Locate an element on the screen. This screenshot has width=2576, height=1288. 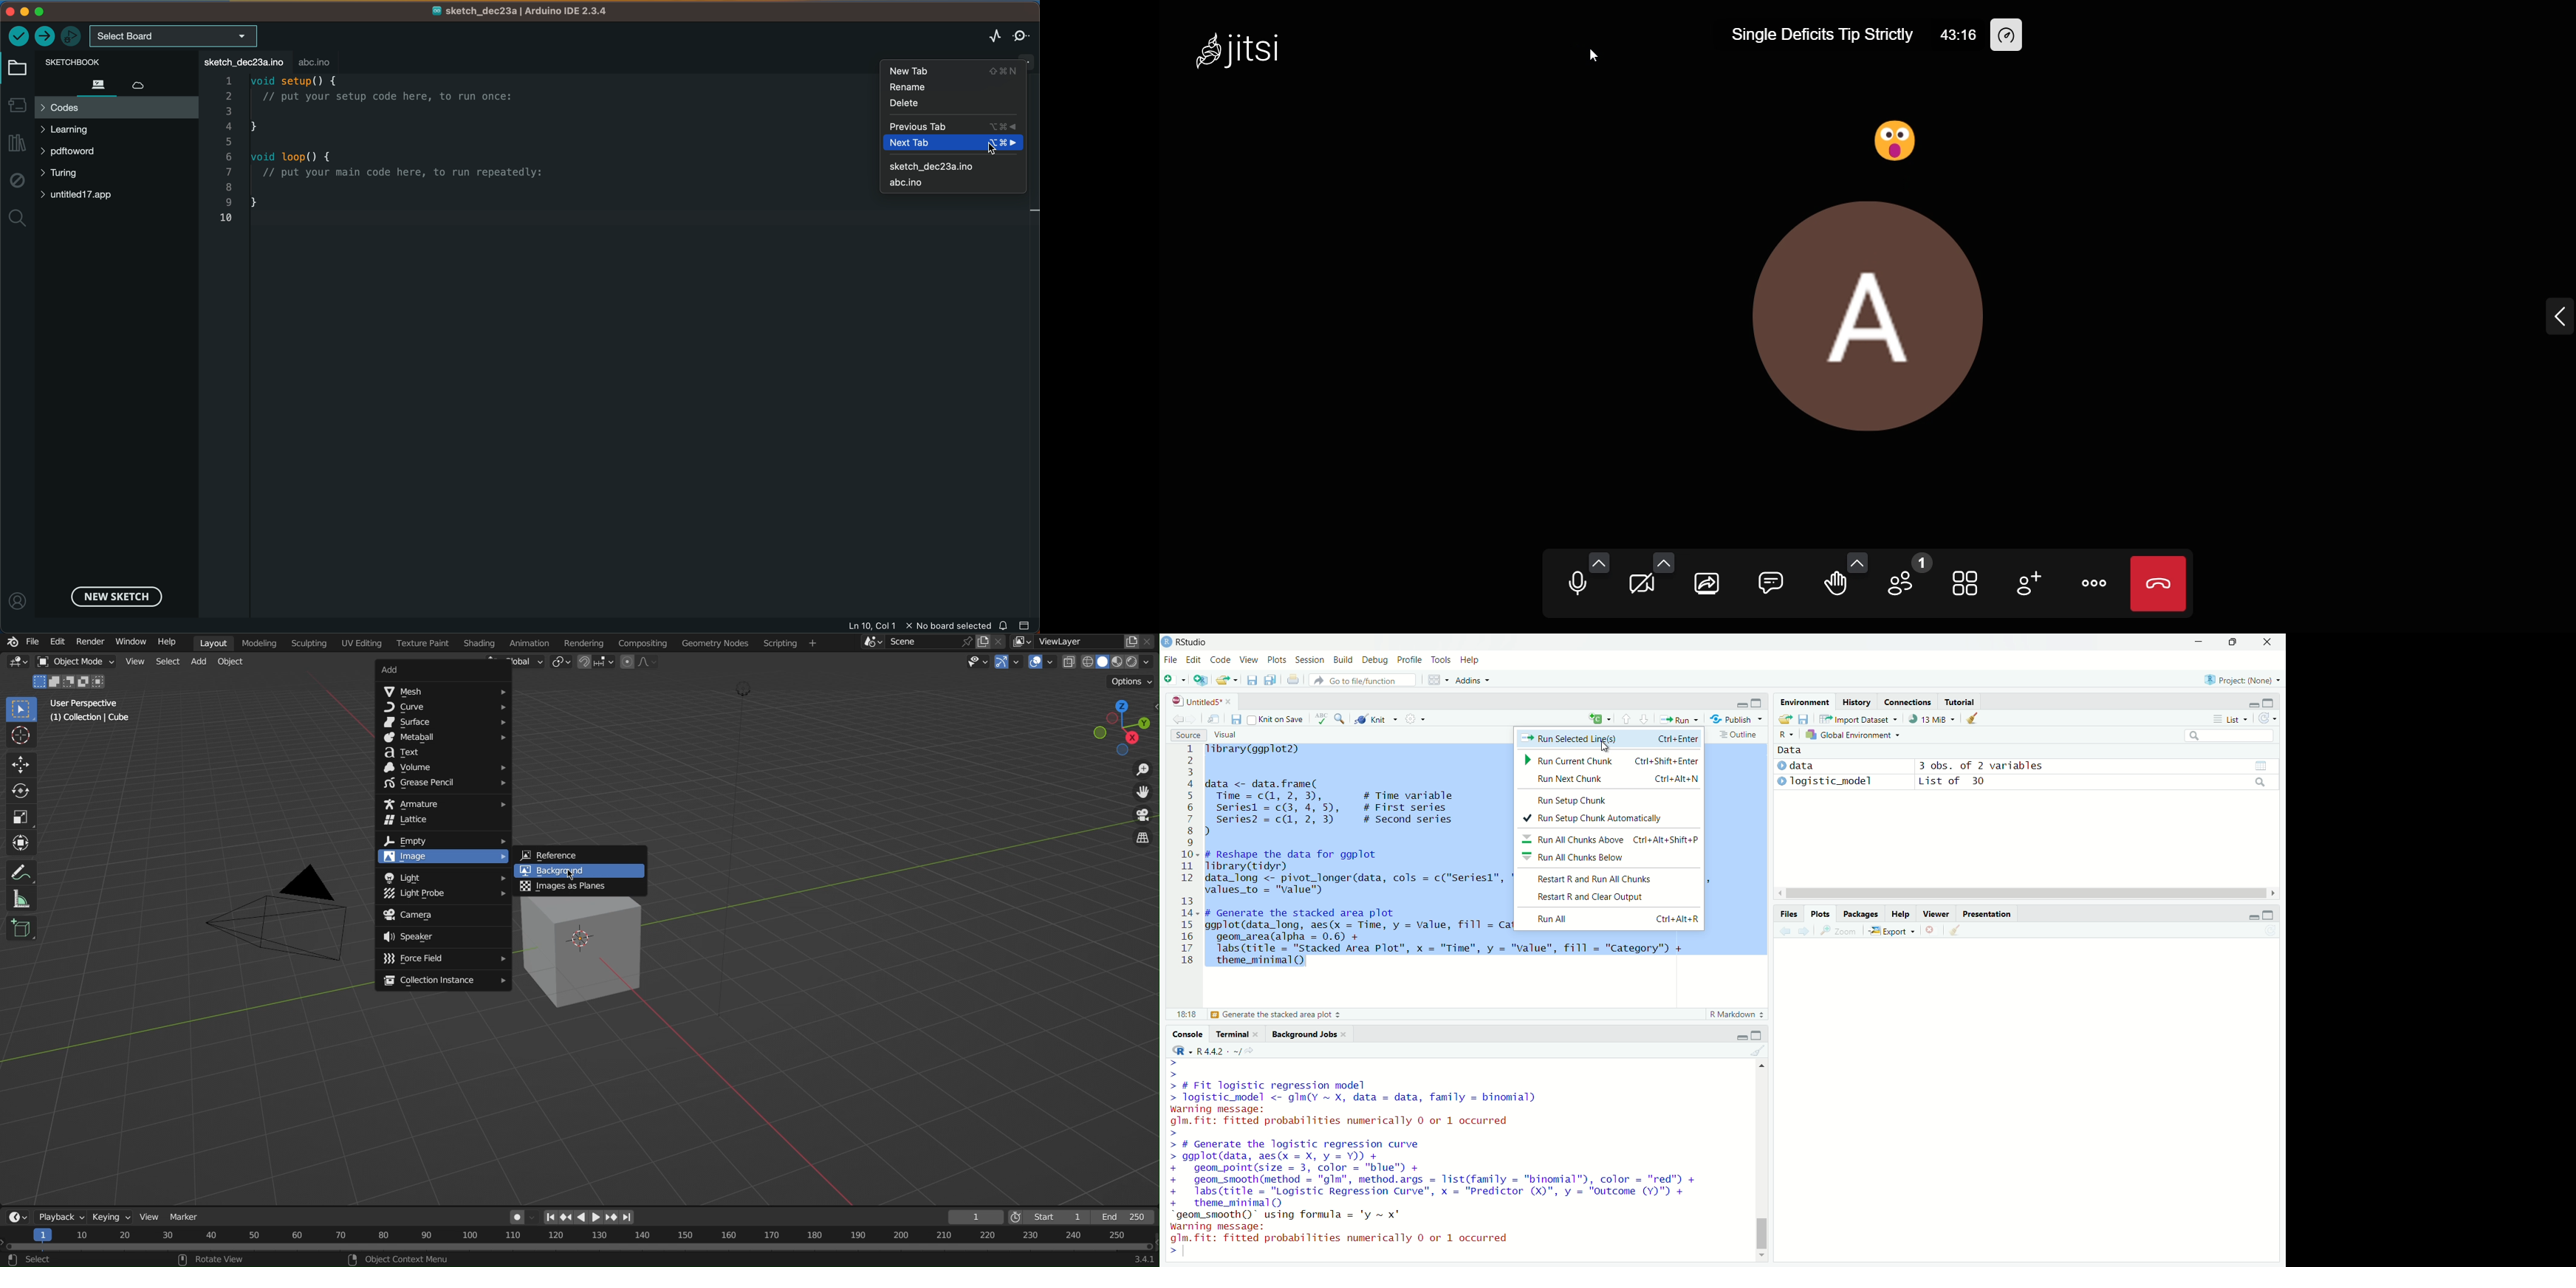
13 MiB + is located at coordinates (1937, 720).